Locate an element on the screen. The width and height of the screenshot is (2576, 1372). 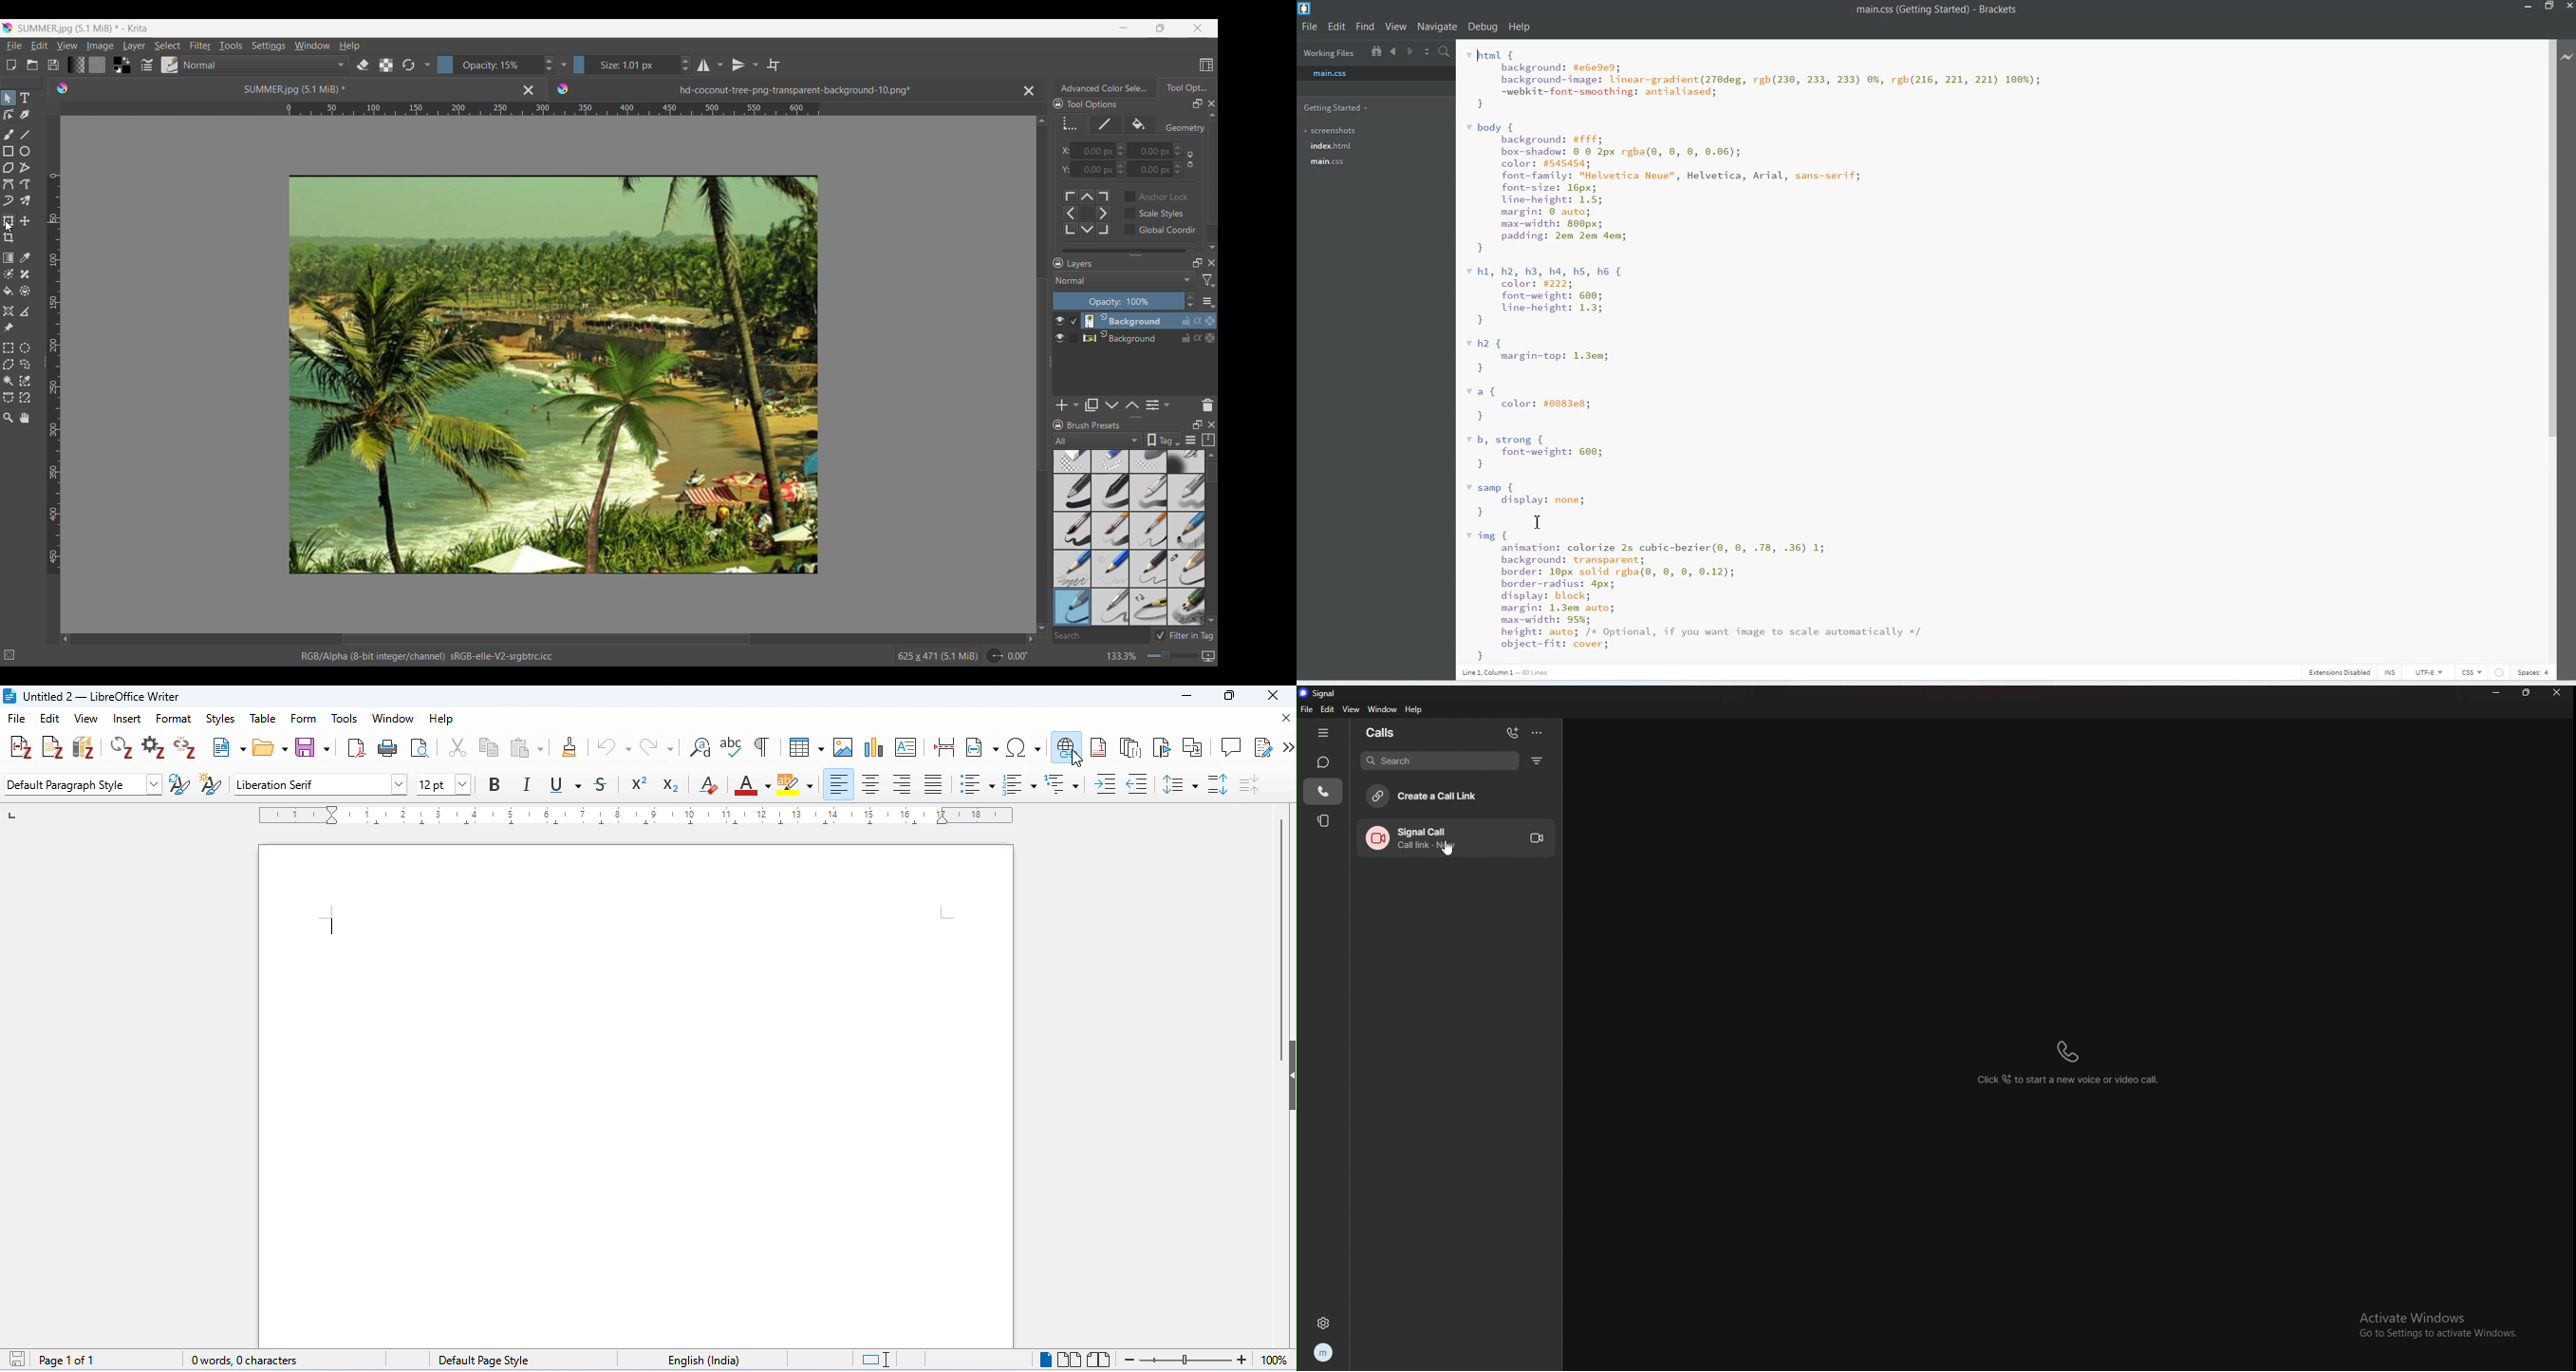
Pan tool is located at coordinates (25, 418).